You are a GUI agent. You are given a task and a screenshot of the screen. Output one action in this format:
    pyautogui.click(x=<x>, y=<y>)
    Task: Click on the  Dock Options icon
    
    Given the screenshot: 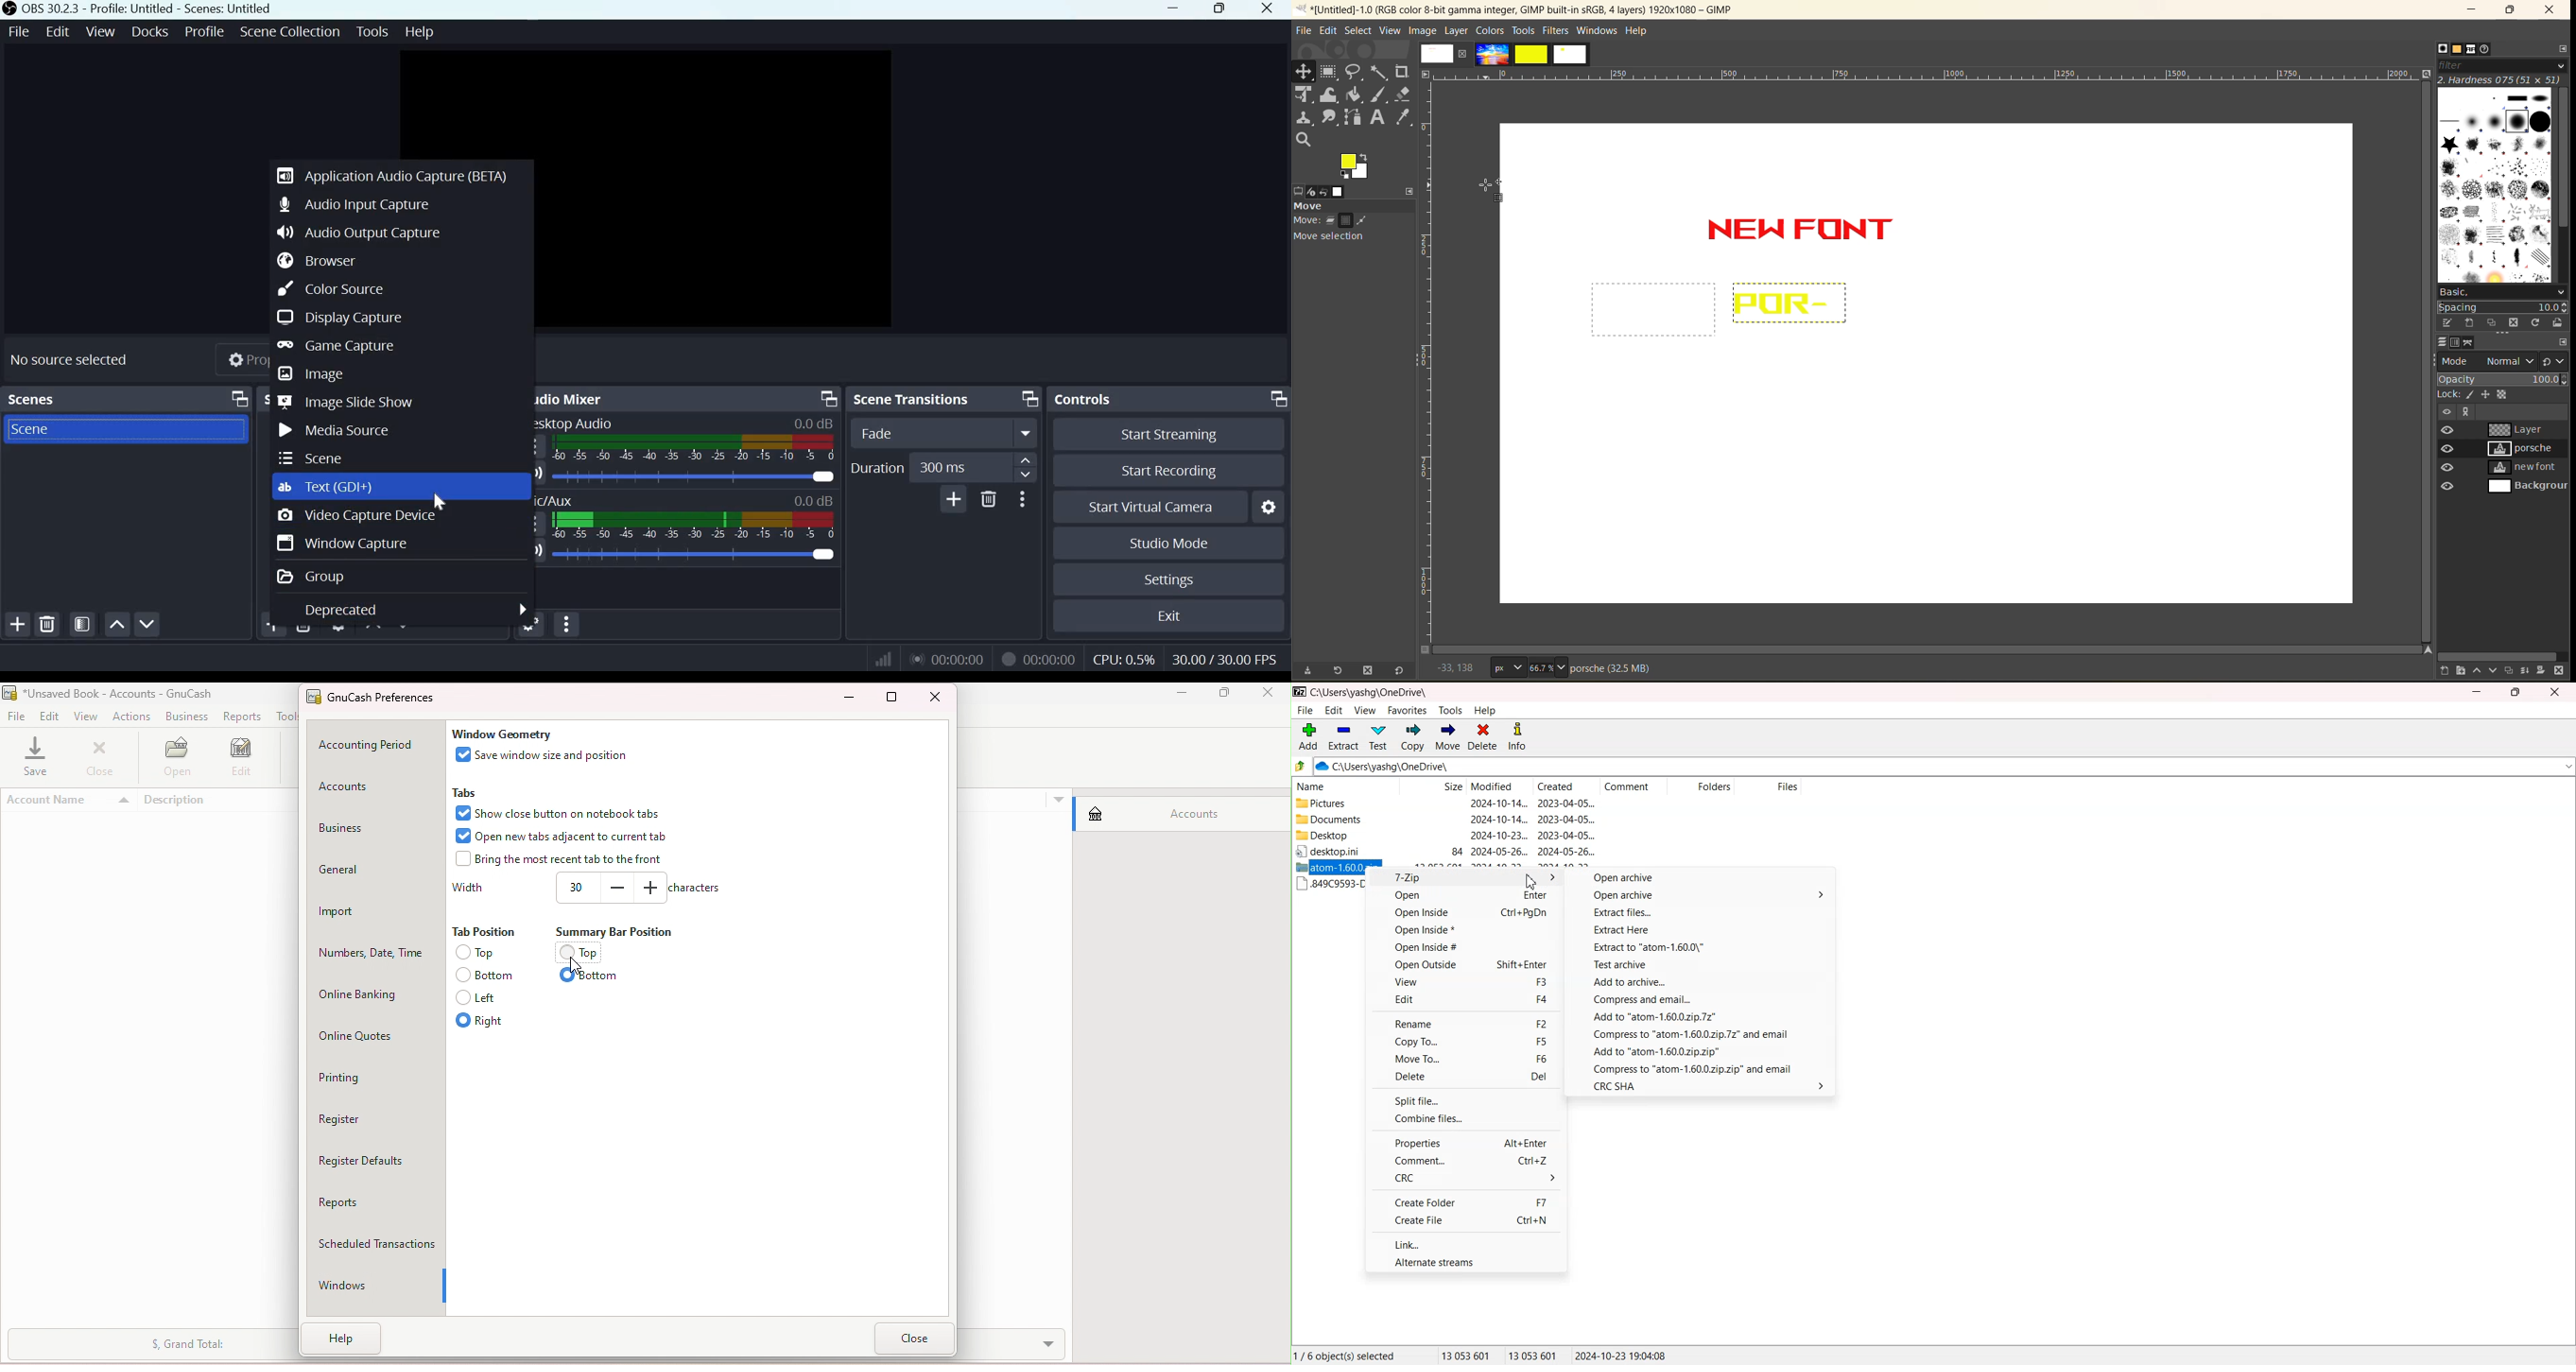 What is the action you would take?
    pyautogui.click(x=827, y=397)
    